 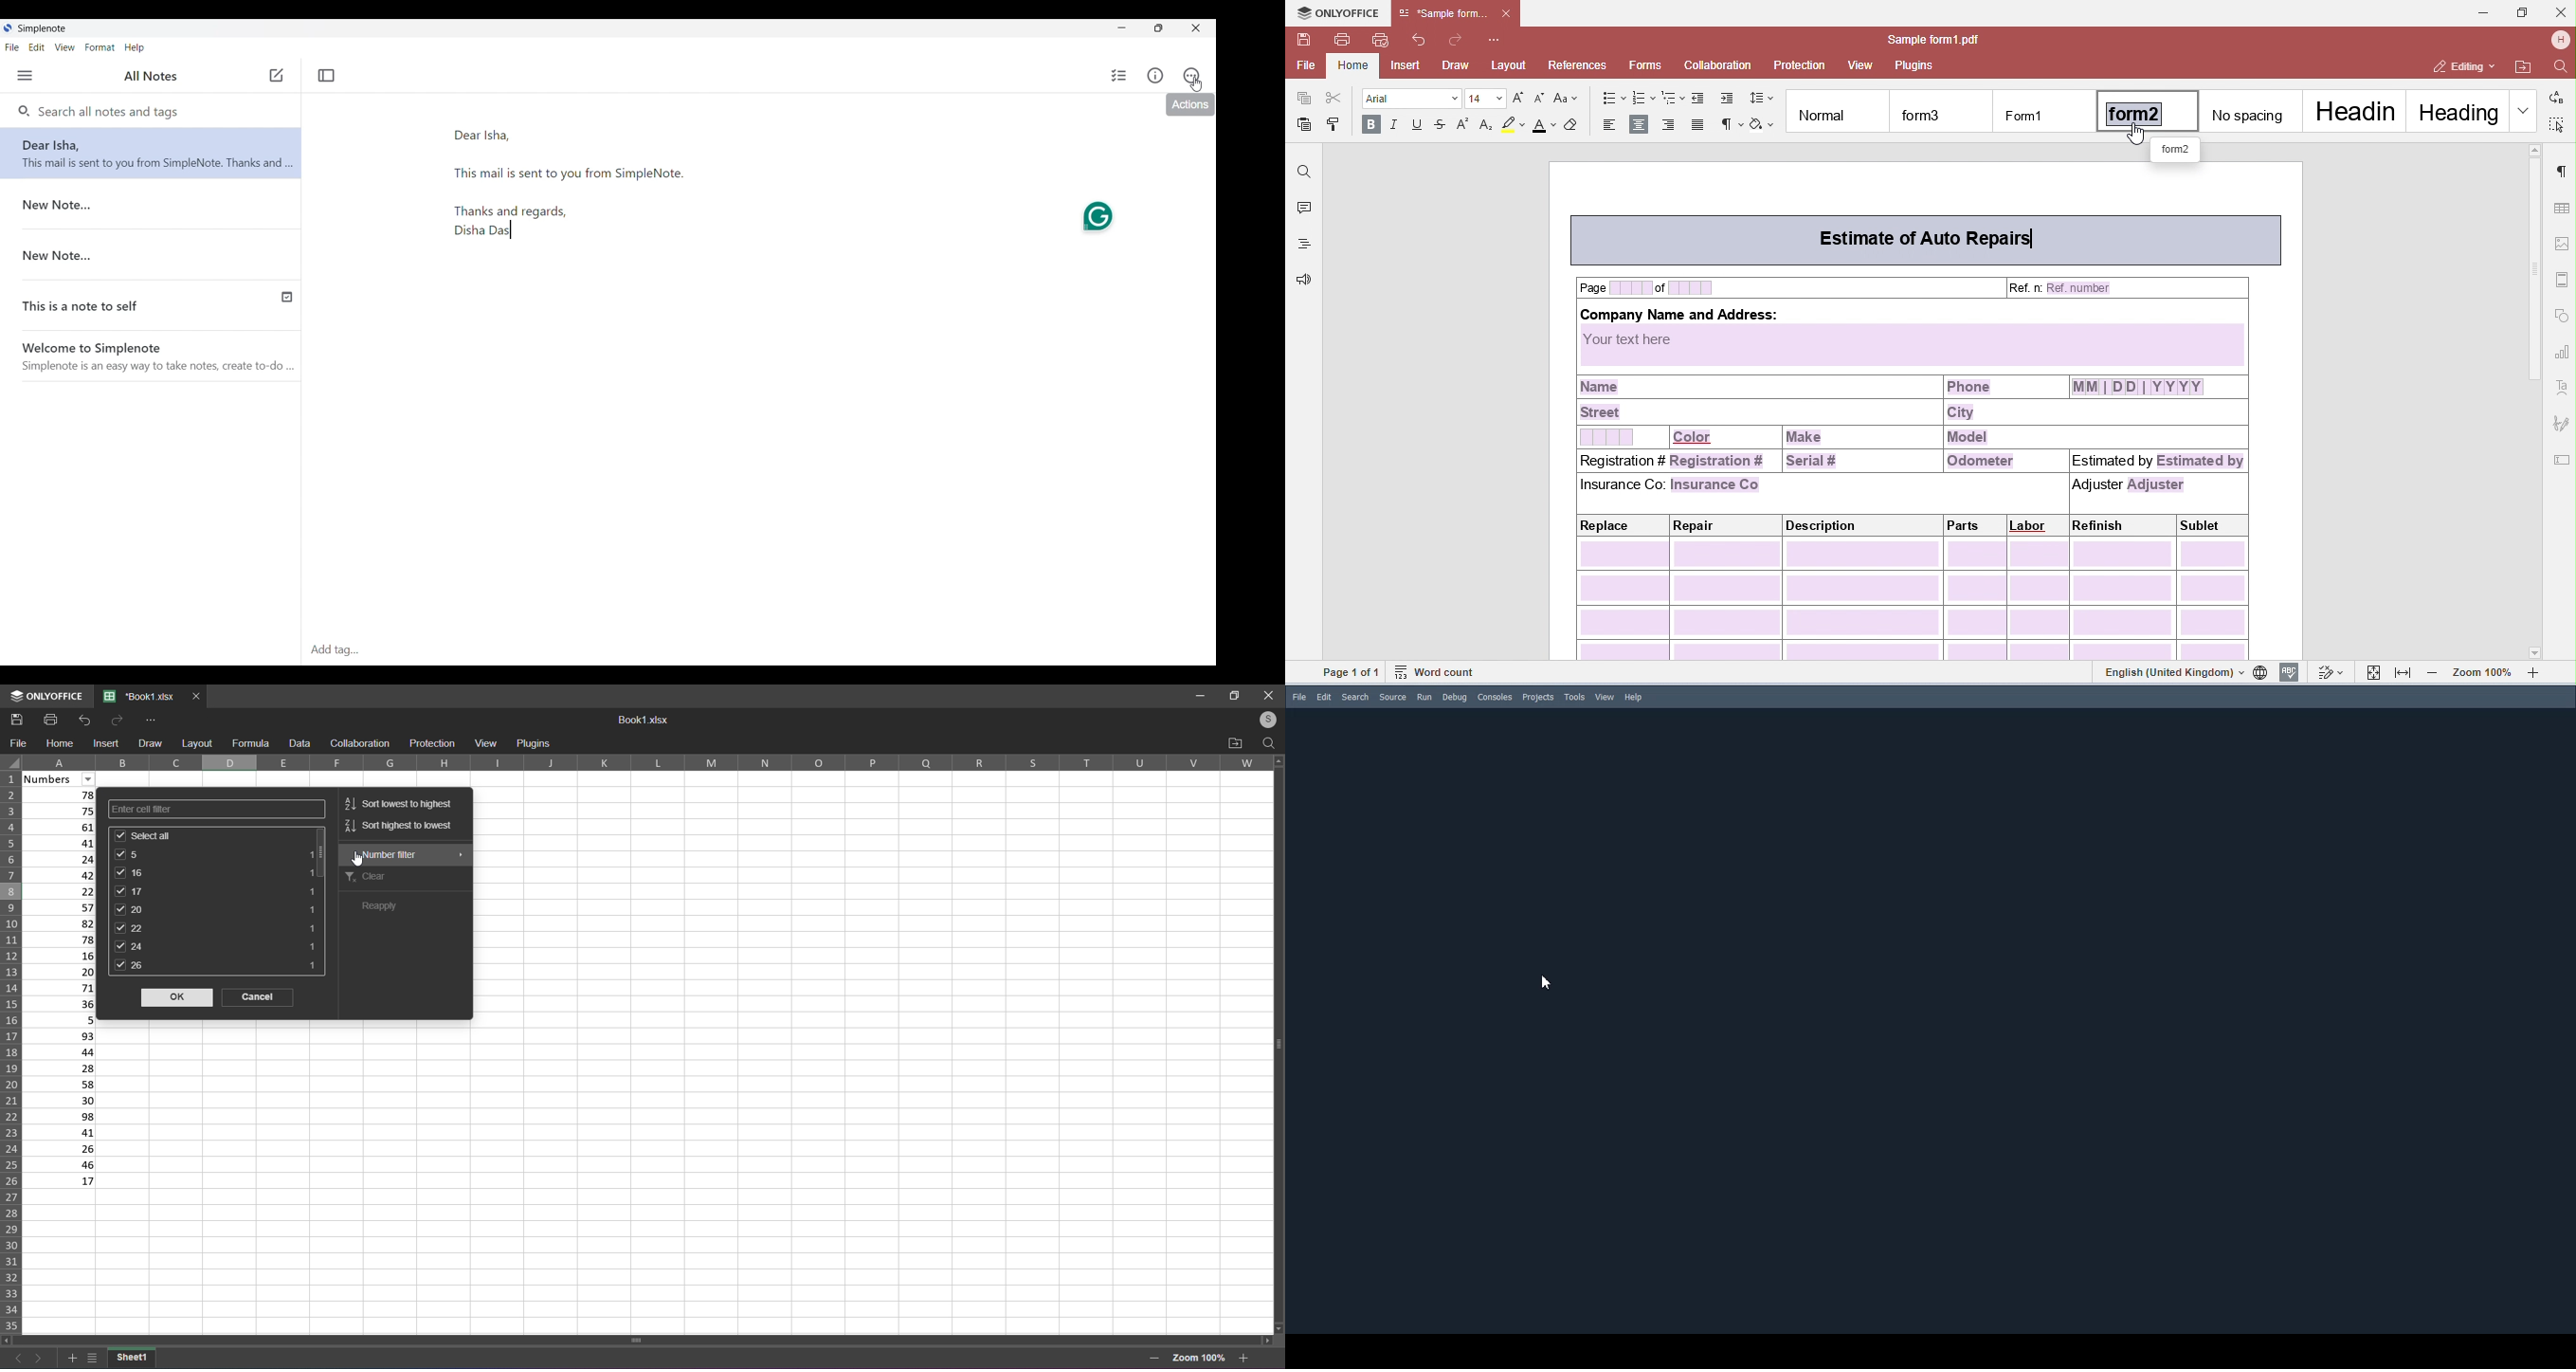 I want to click on Grammarly extension , so click(x=1101, y=215).